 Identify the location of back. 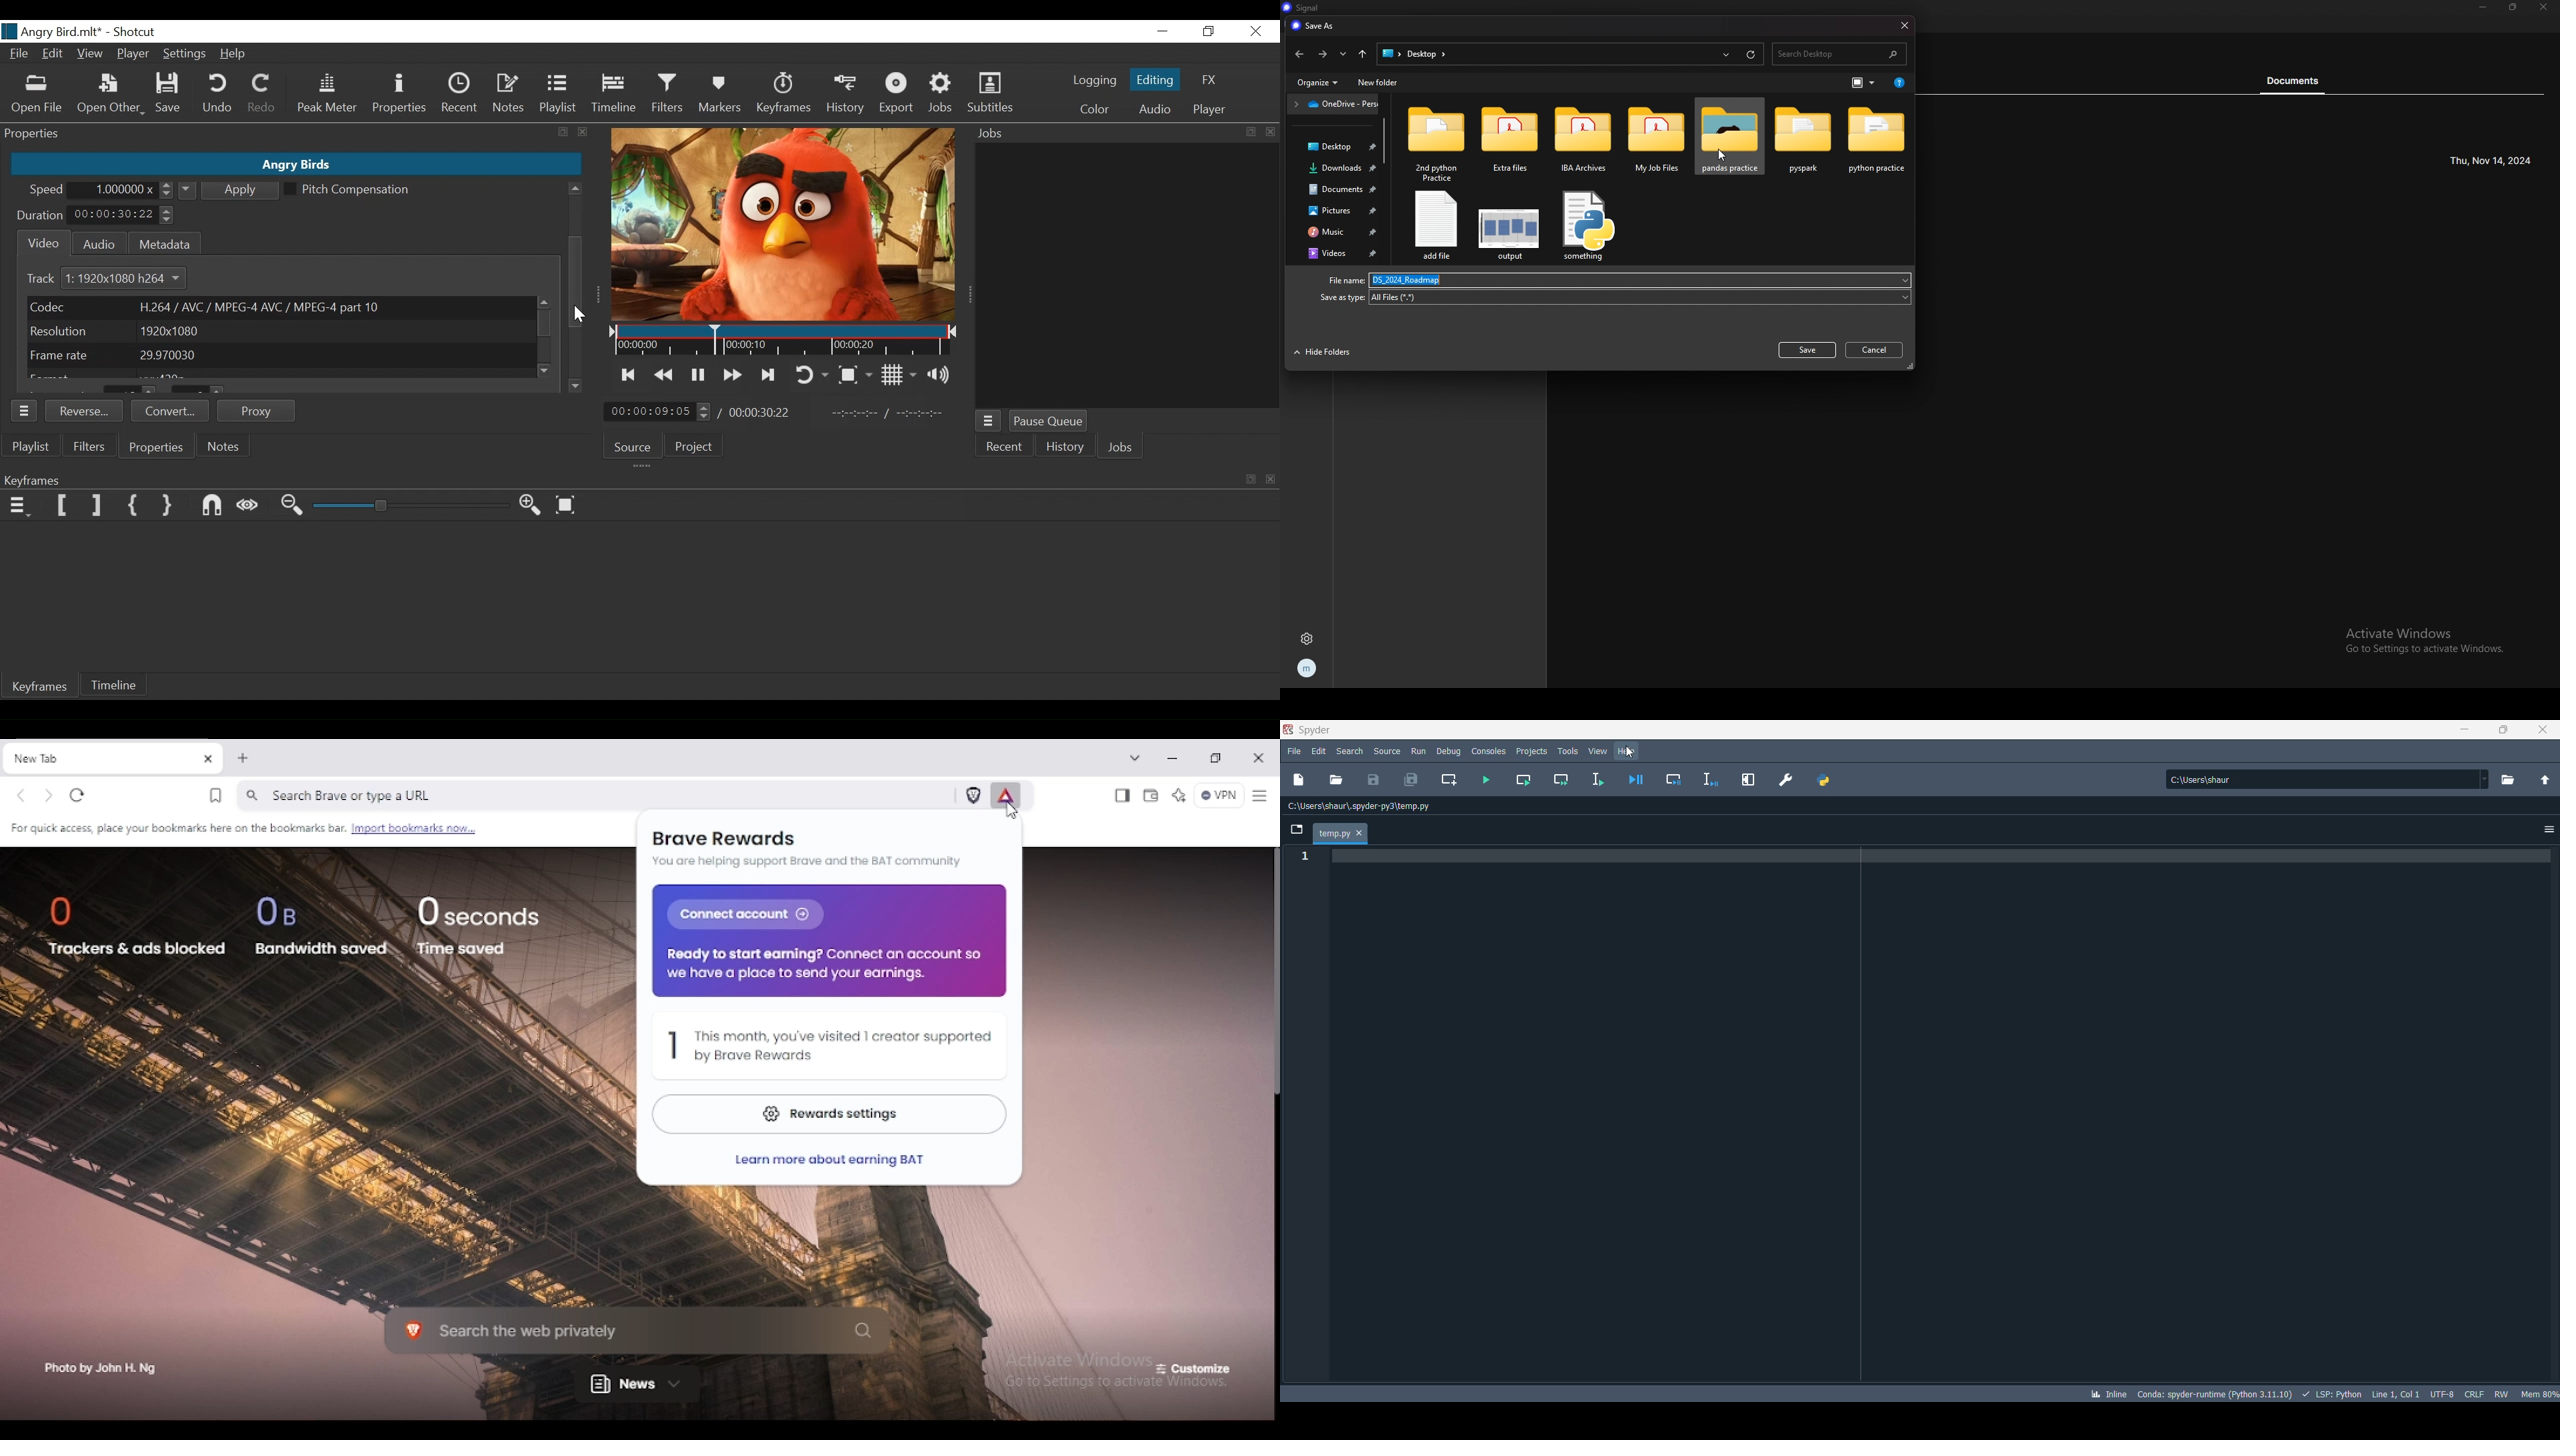
(1298, 55).